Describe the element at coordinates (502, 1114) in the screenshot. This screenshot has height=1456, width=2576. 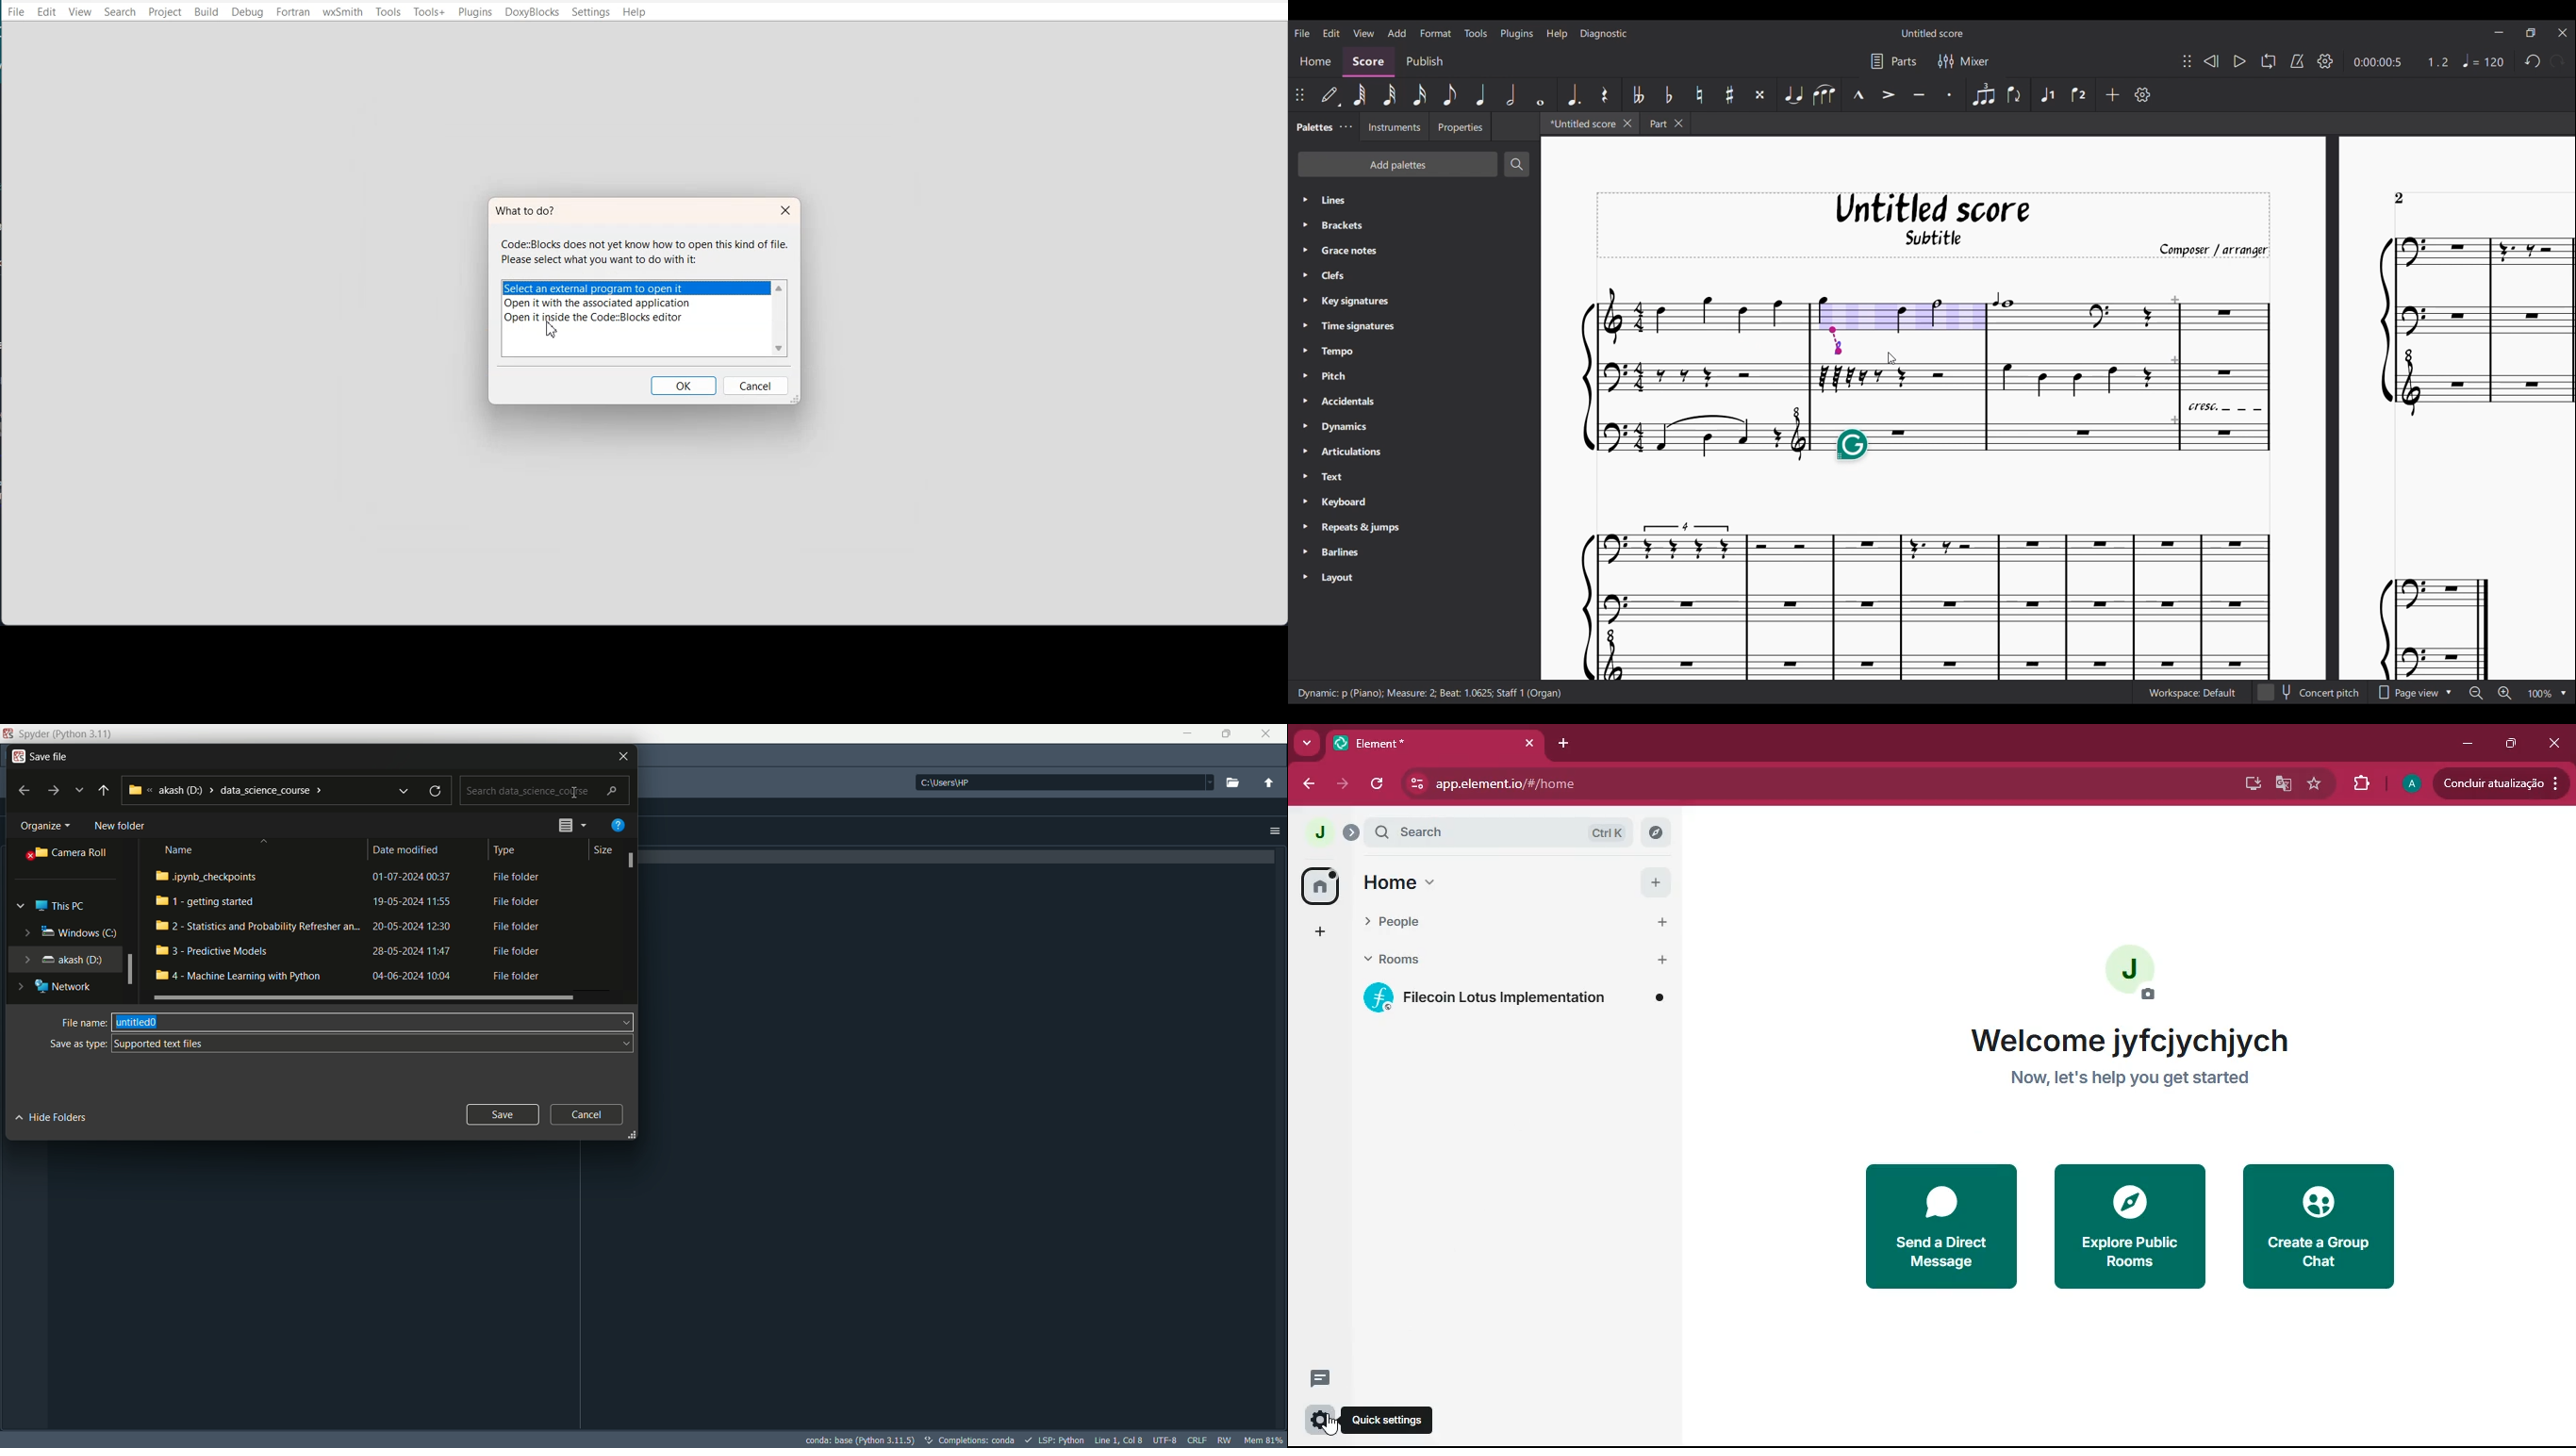
I see `save` at that location.